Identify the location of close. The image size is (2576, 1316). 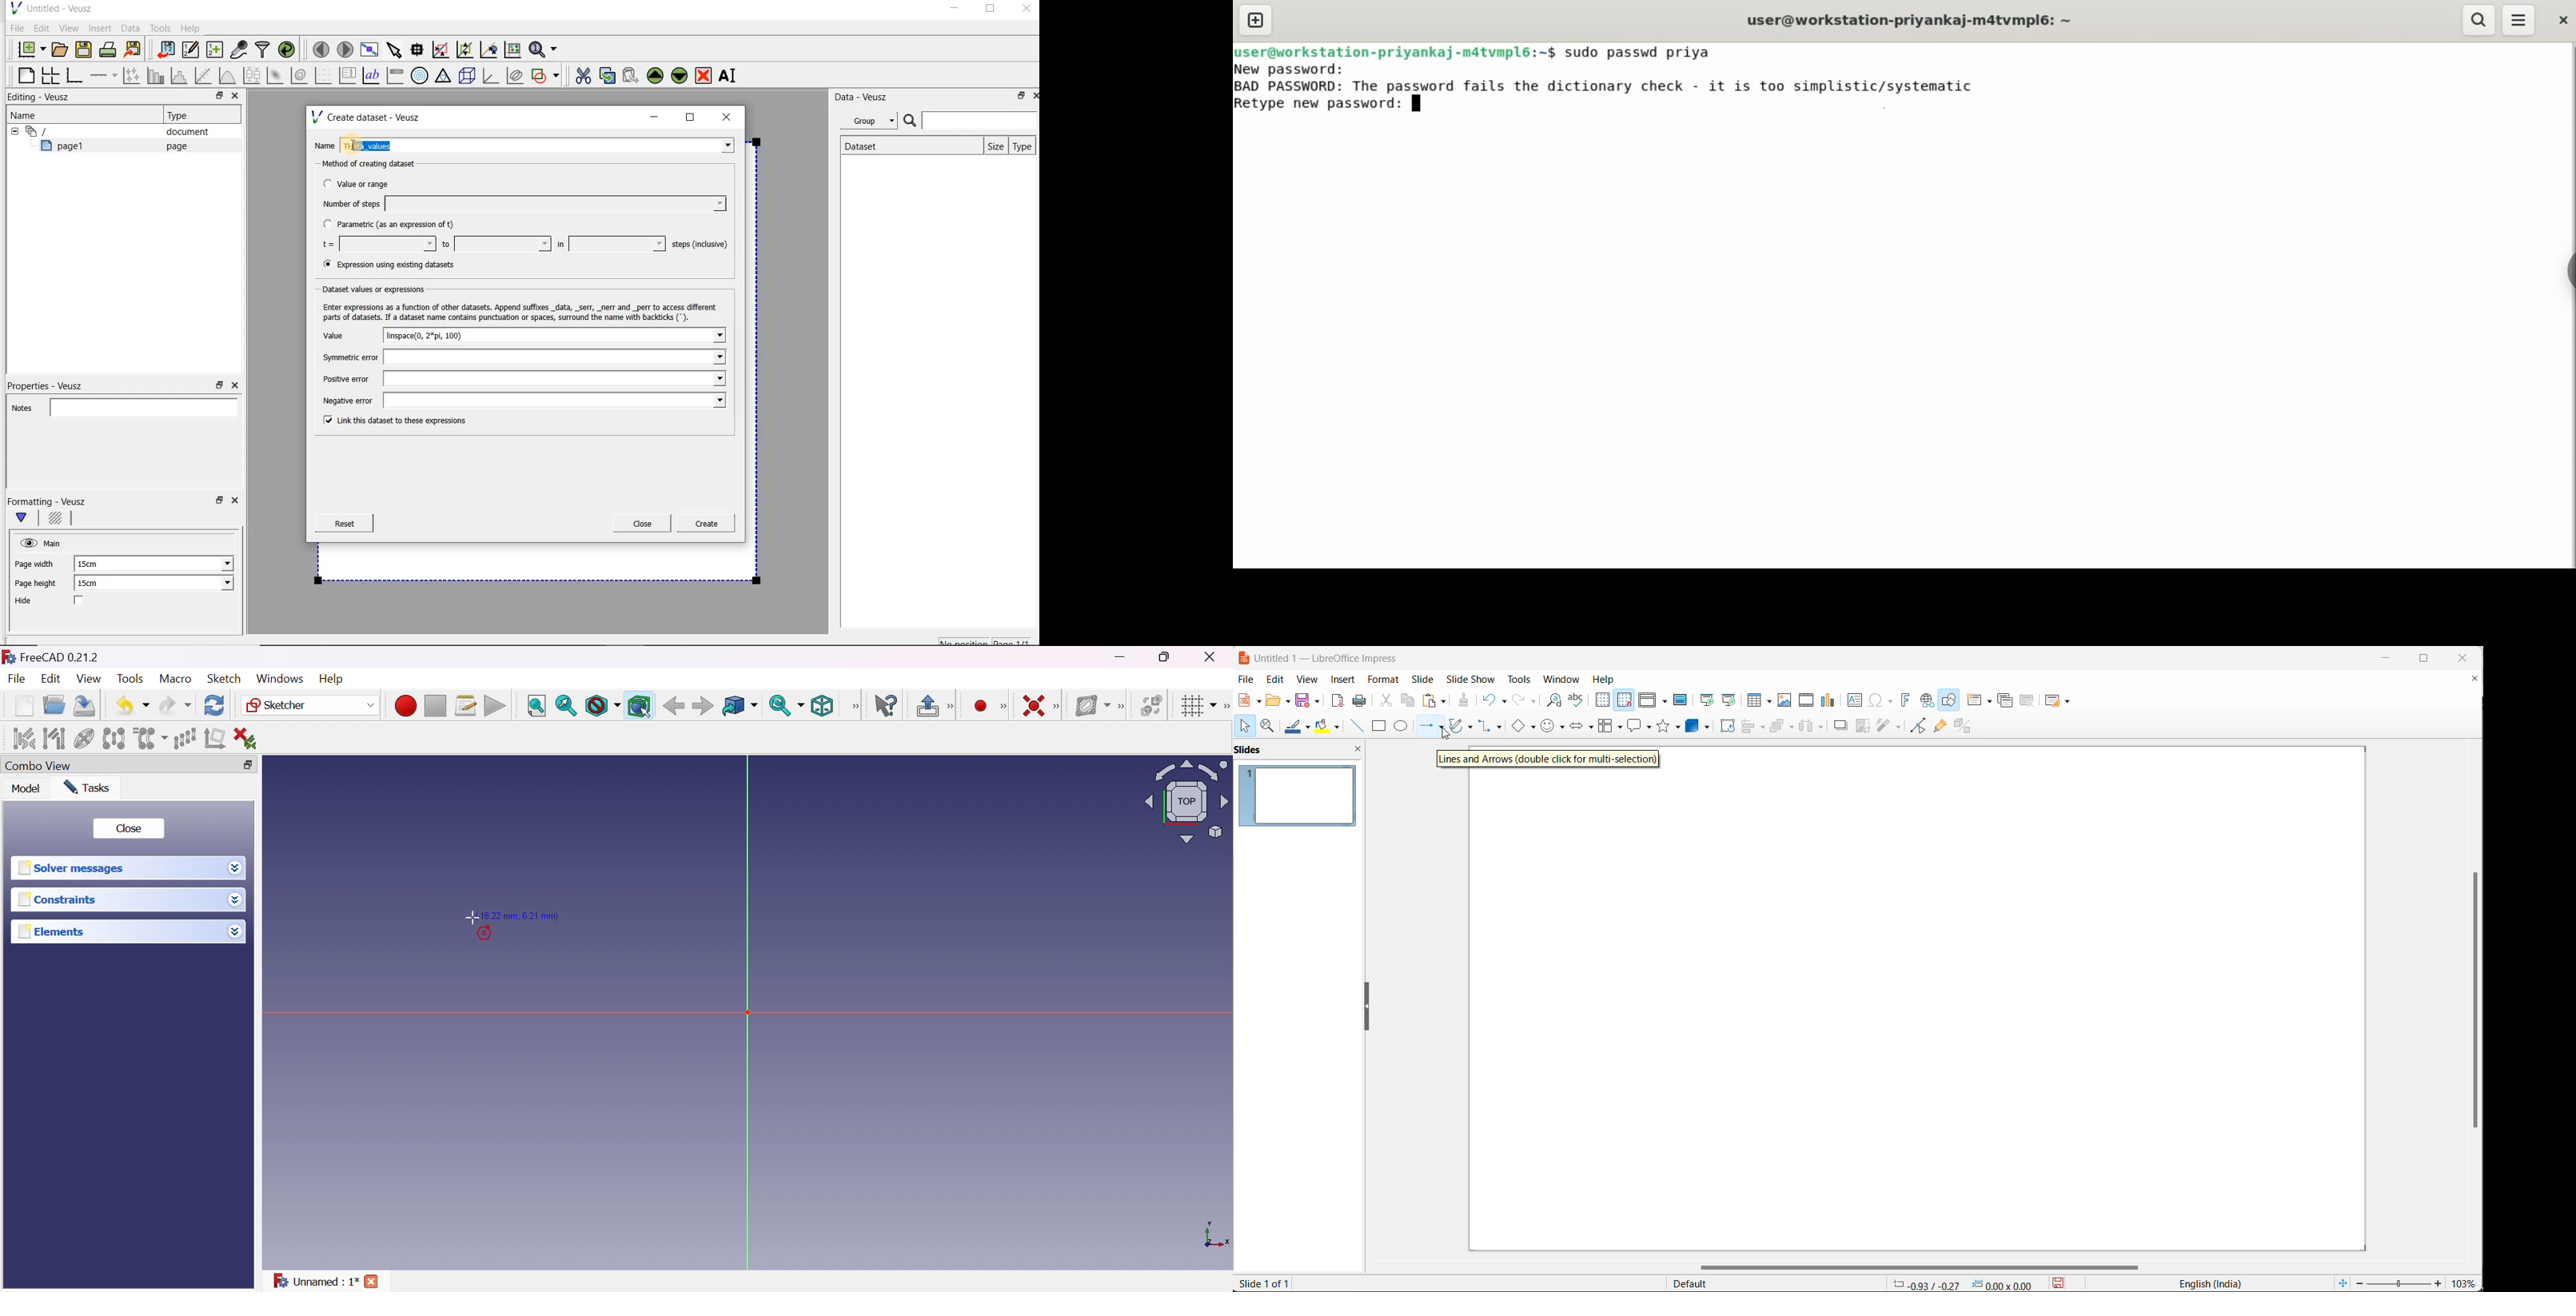
(2468, 658).